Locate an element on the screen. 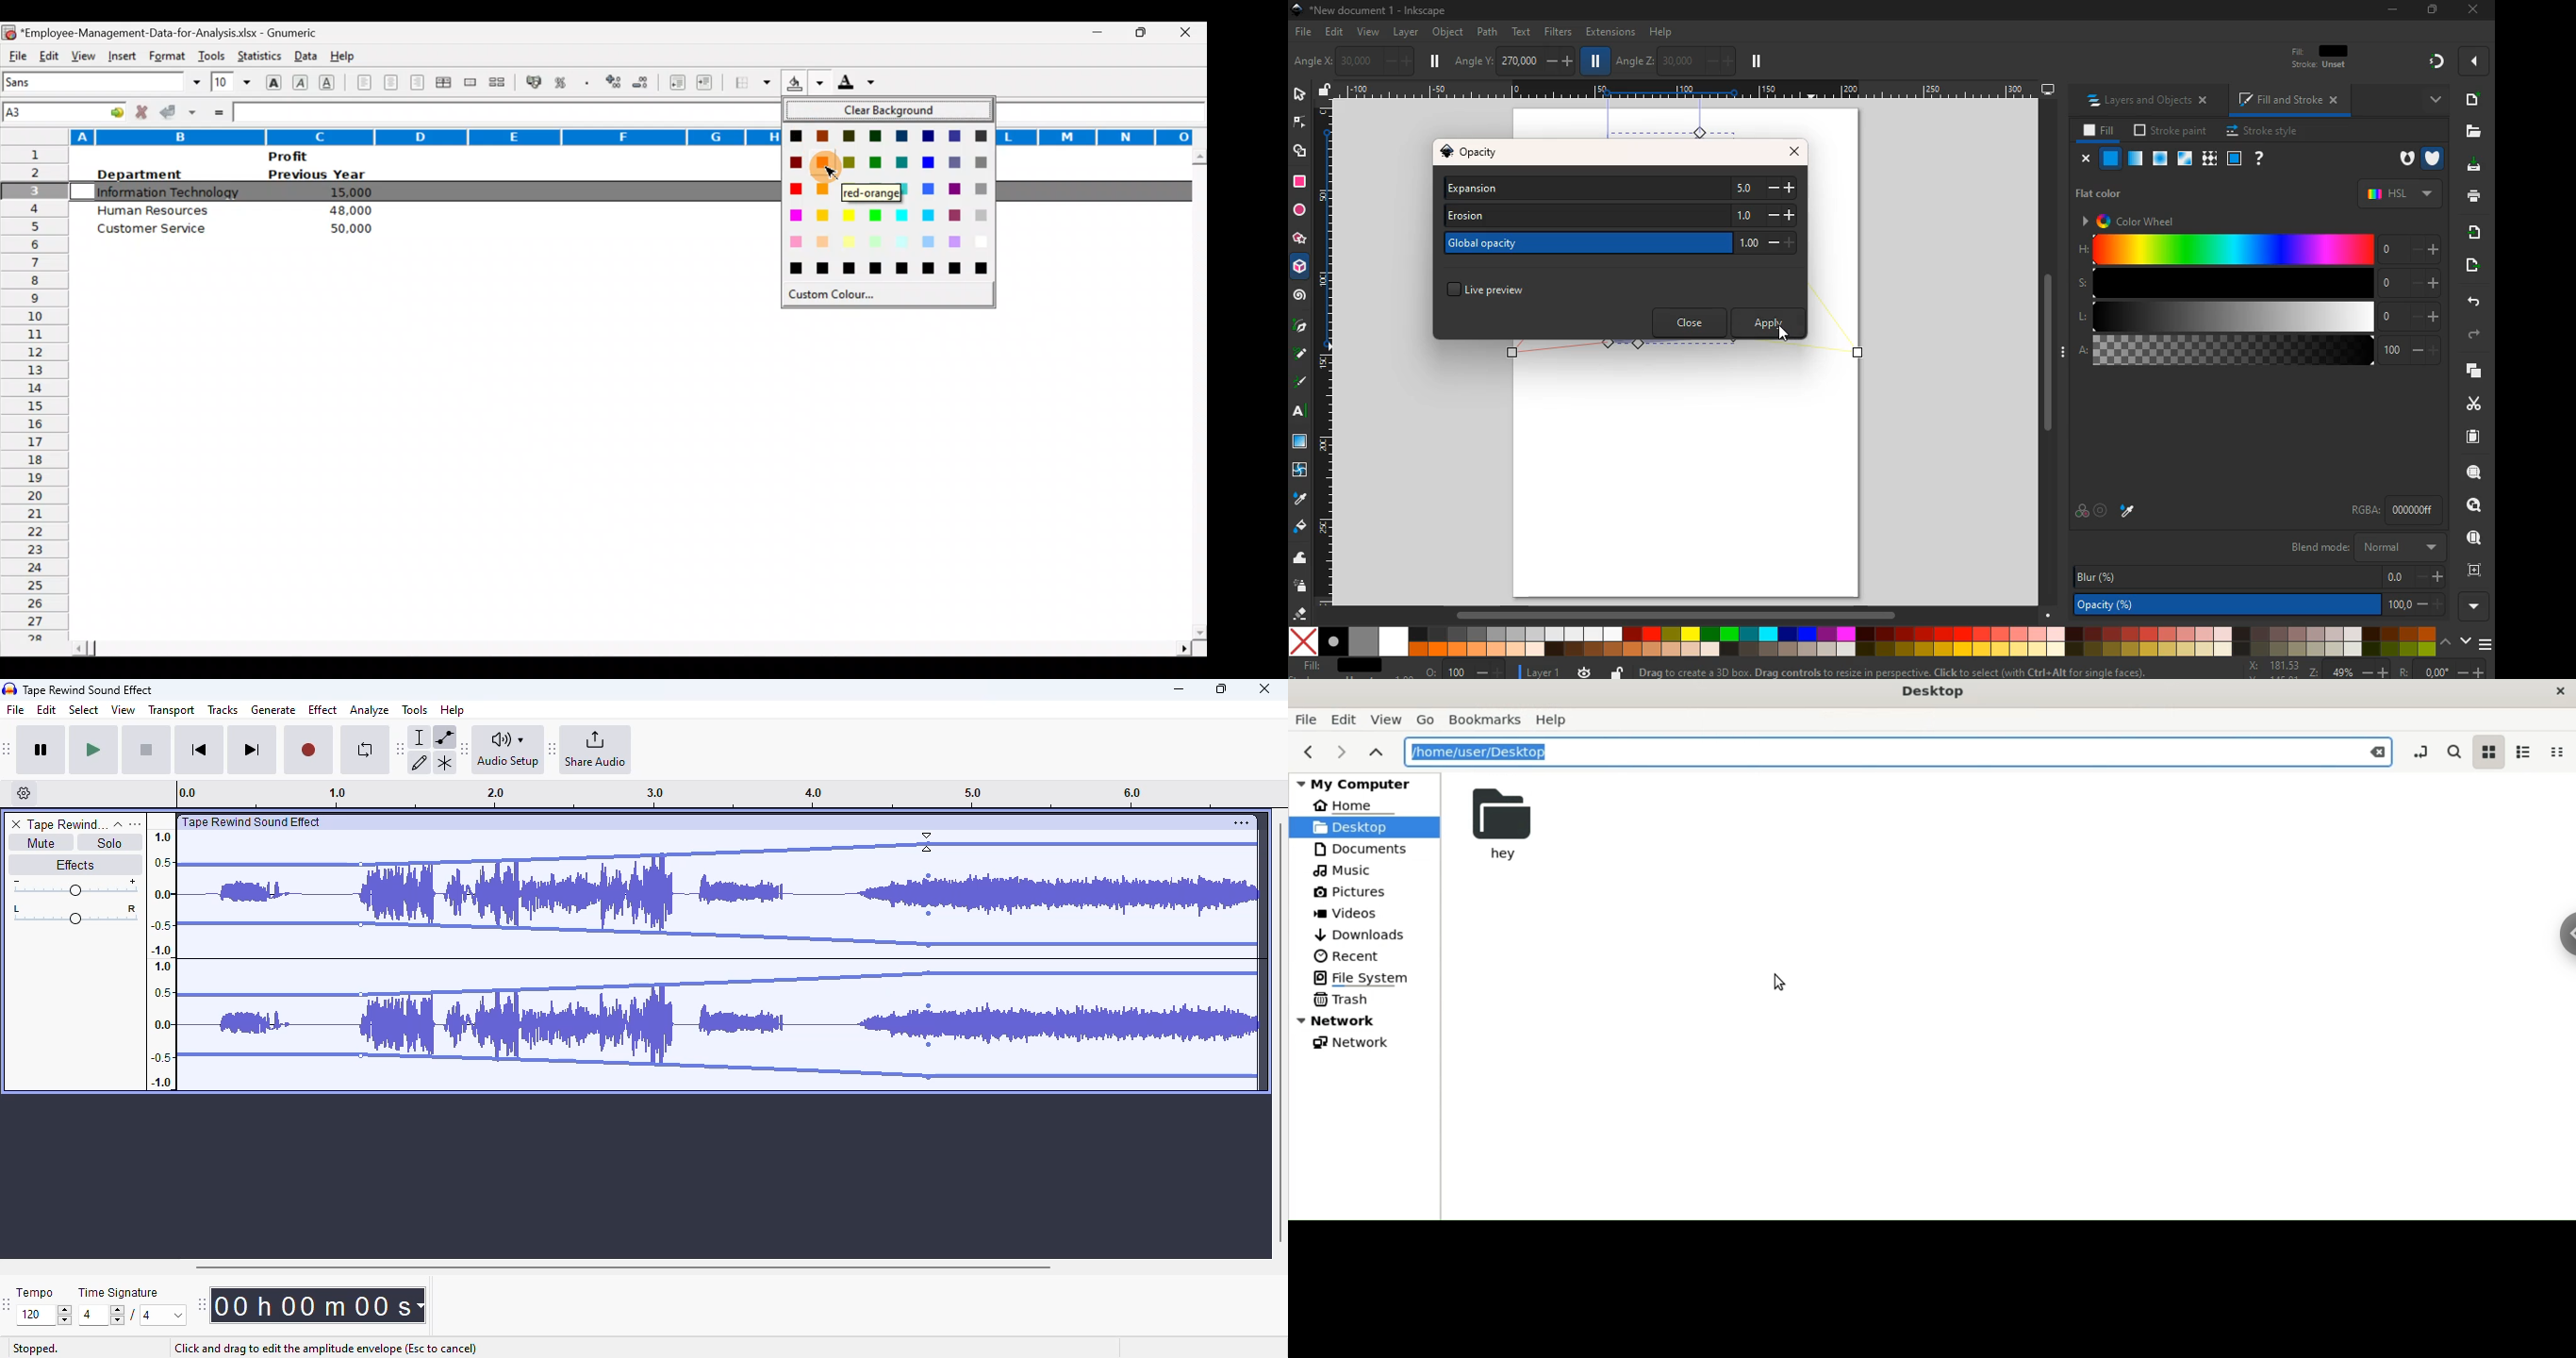  *Employee-Management-Data-for-Analysis.xlsx - Gnumeric is located at coordinates (177, 31).